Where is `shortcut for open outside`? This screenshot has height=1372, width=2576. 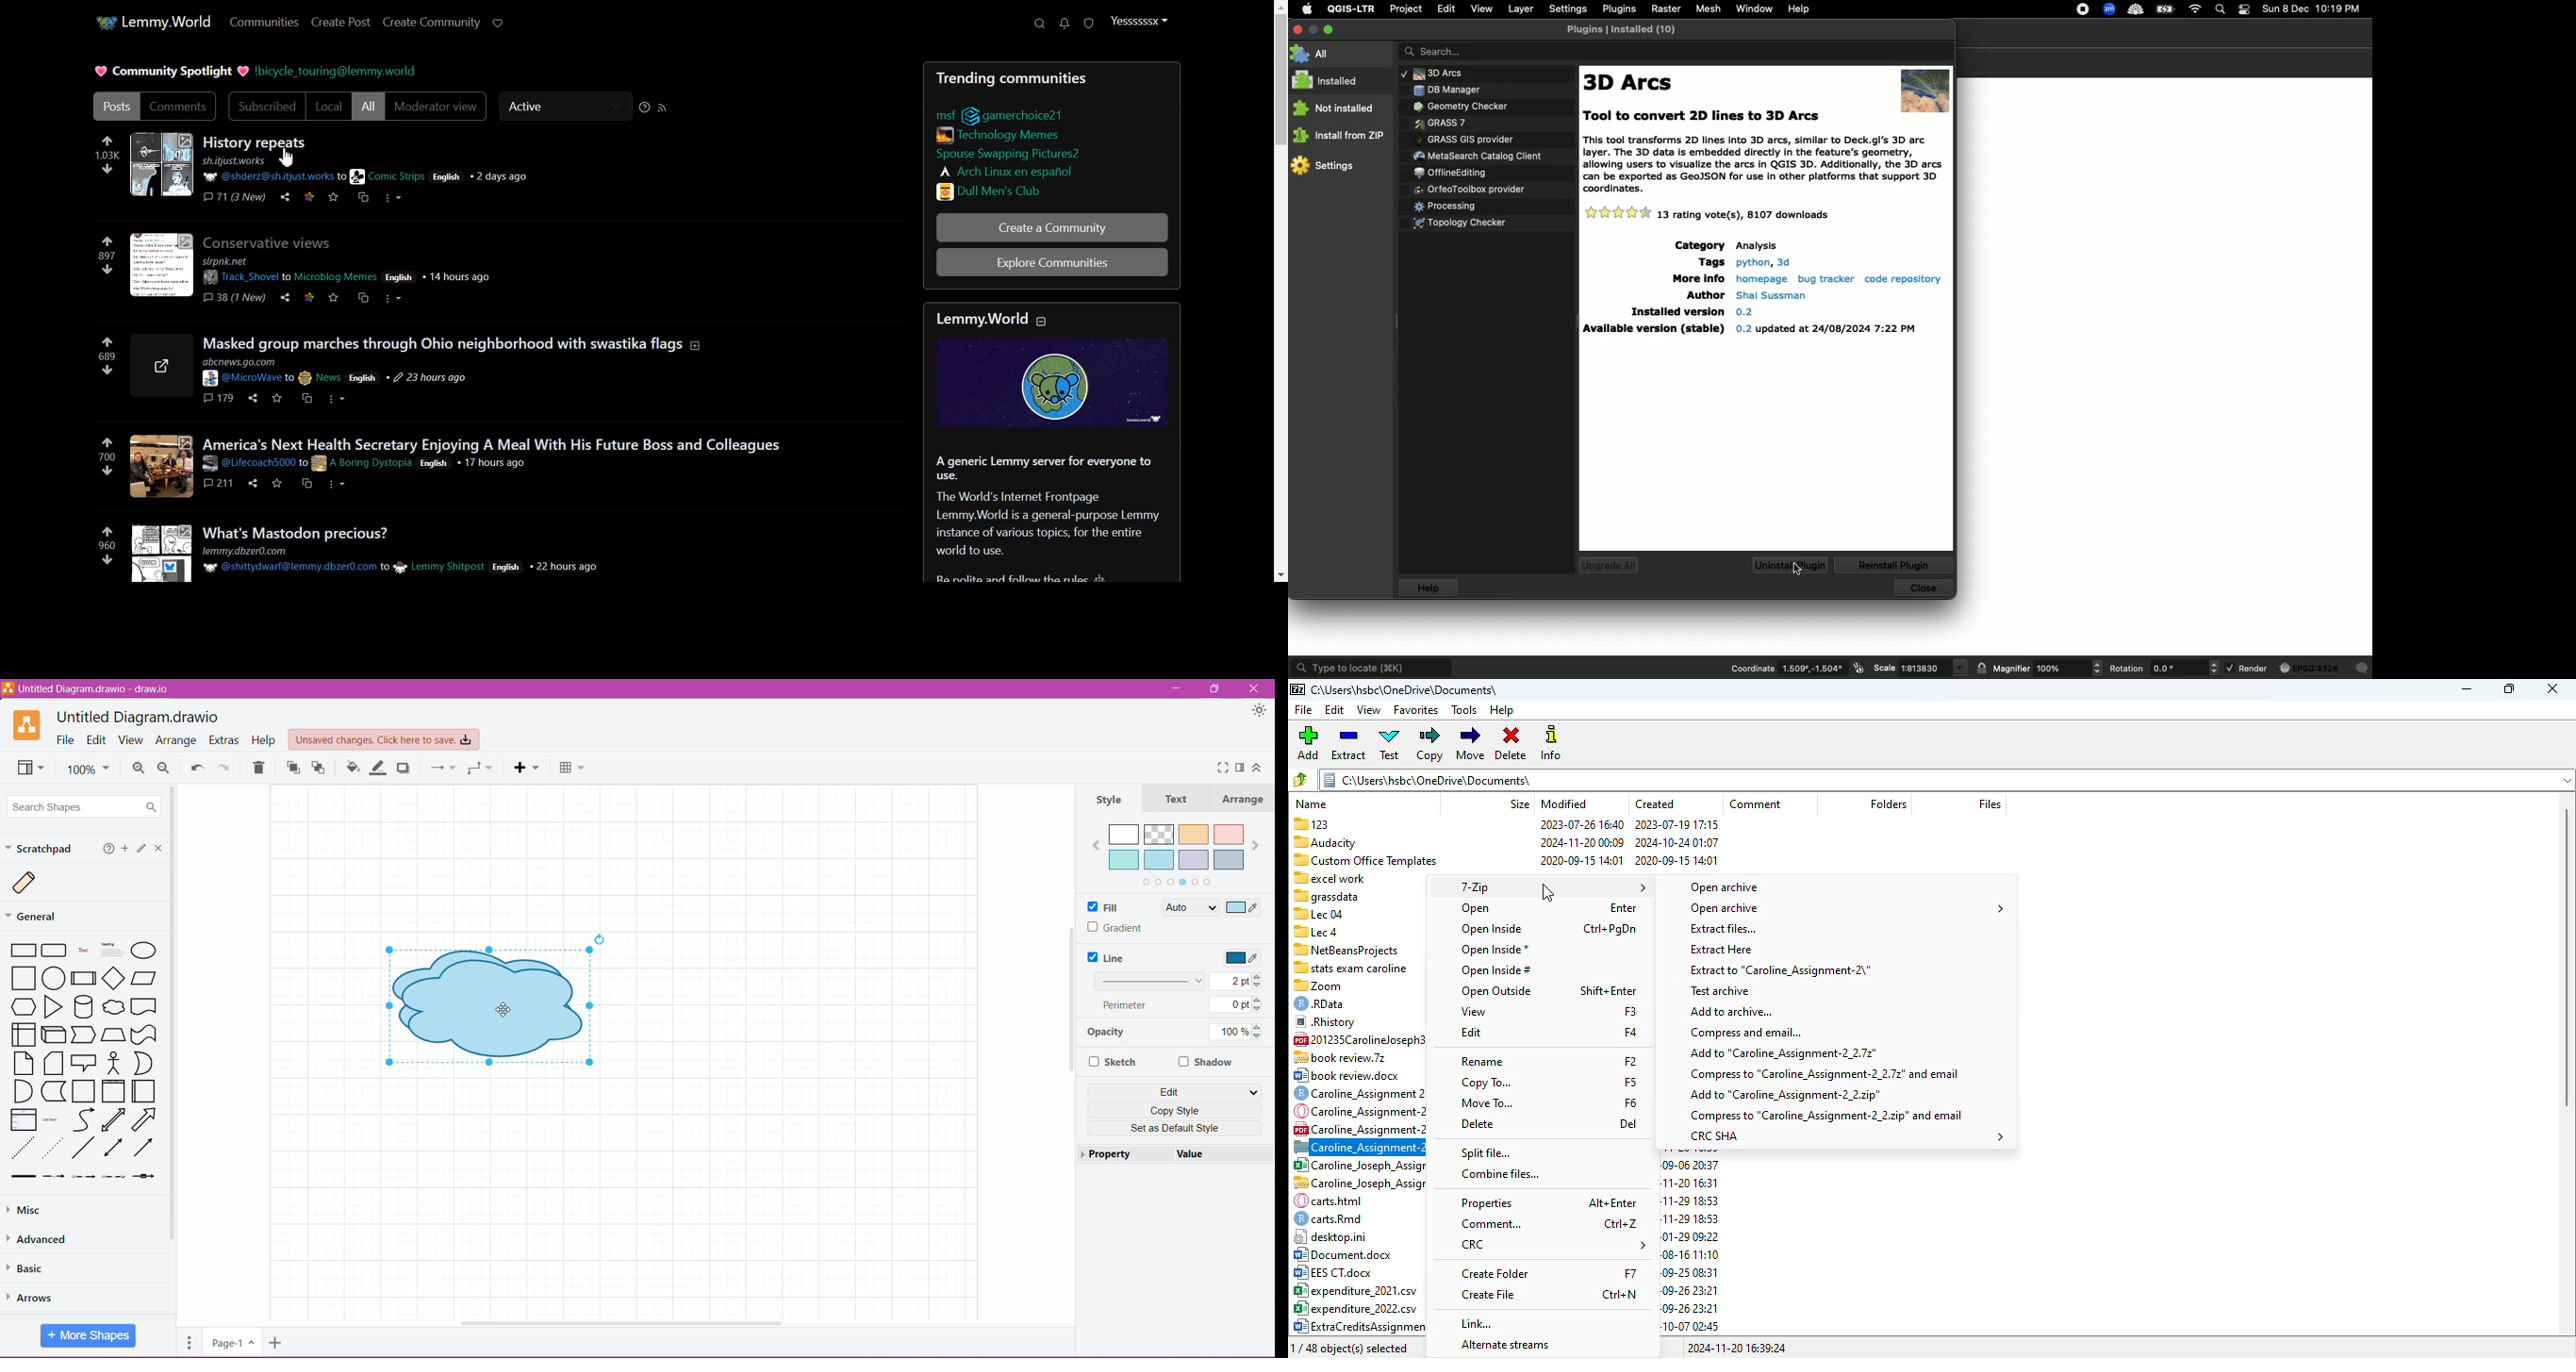 shortcut for open outside is located at coordinates (1609, 990).